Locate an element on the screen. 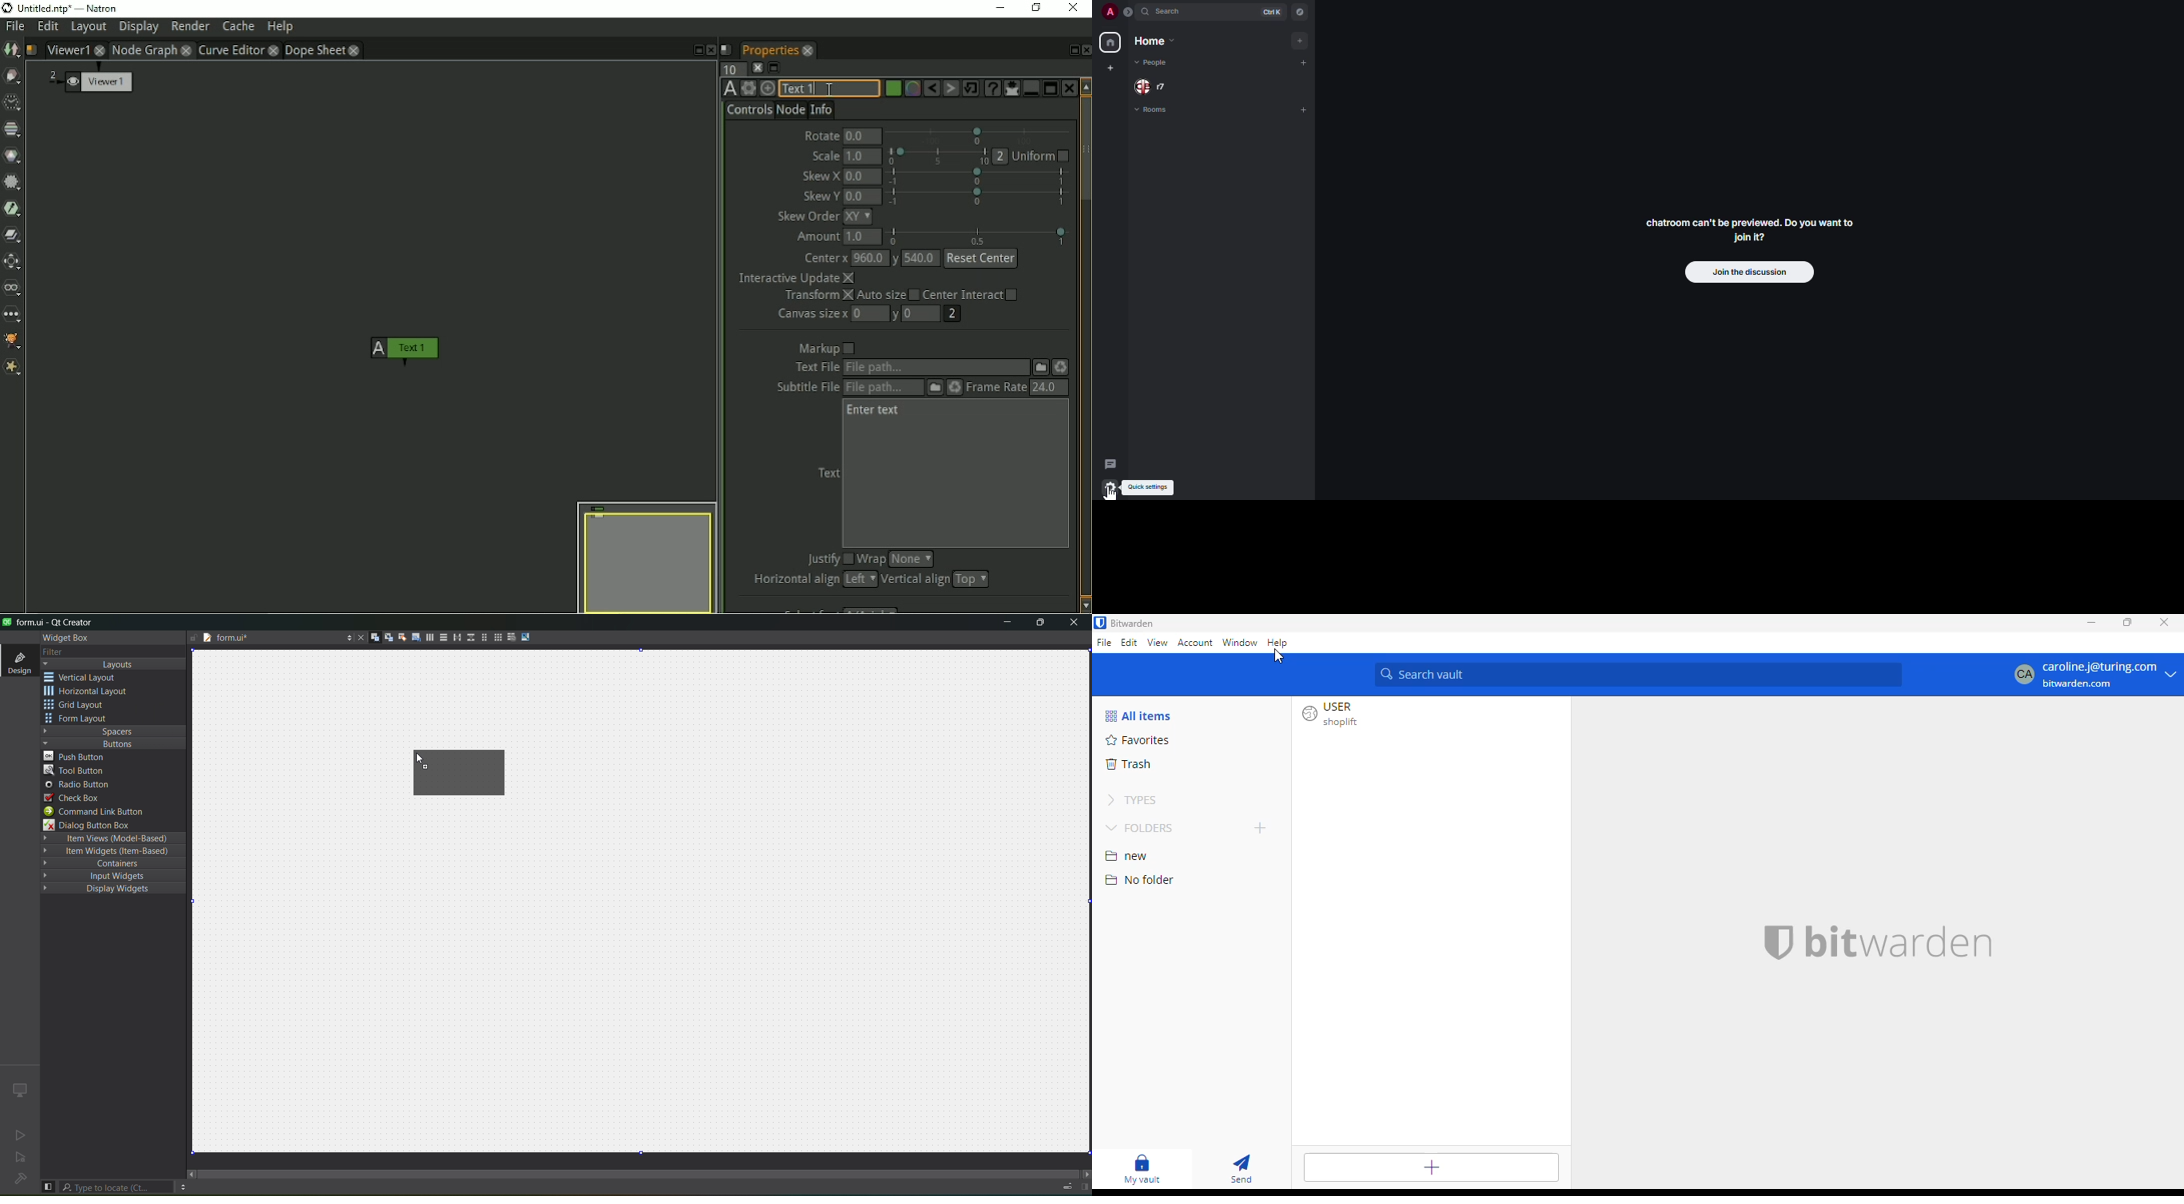 This screenshot has height=1204, width=2184. no folder is located at coordinates (1139, 879).